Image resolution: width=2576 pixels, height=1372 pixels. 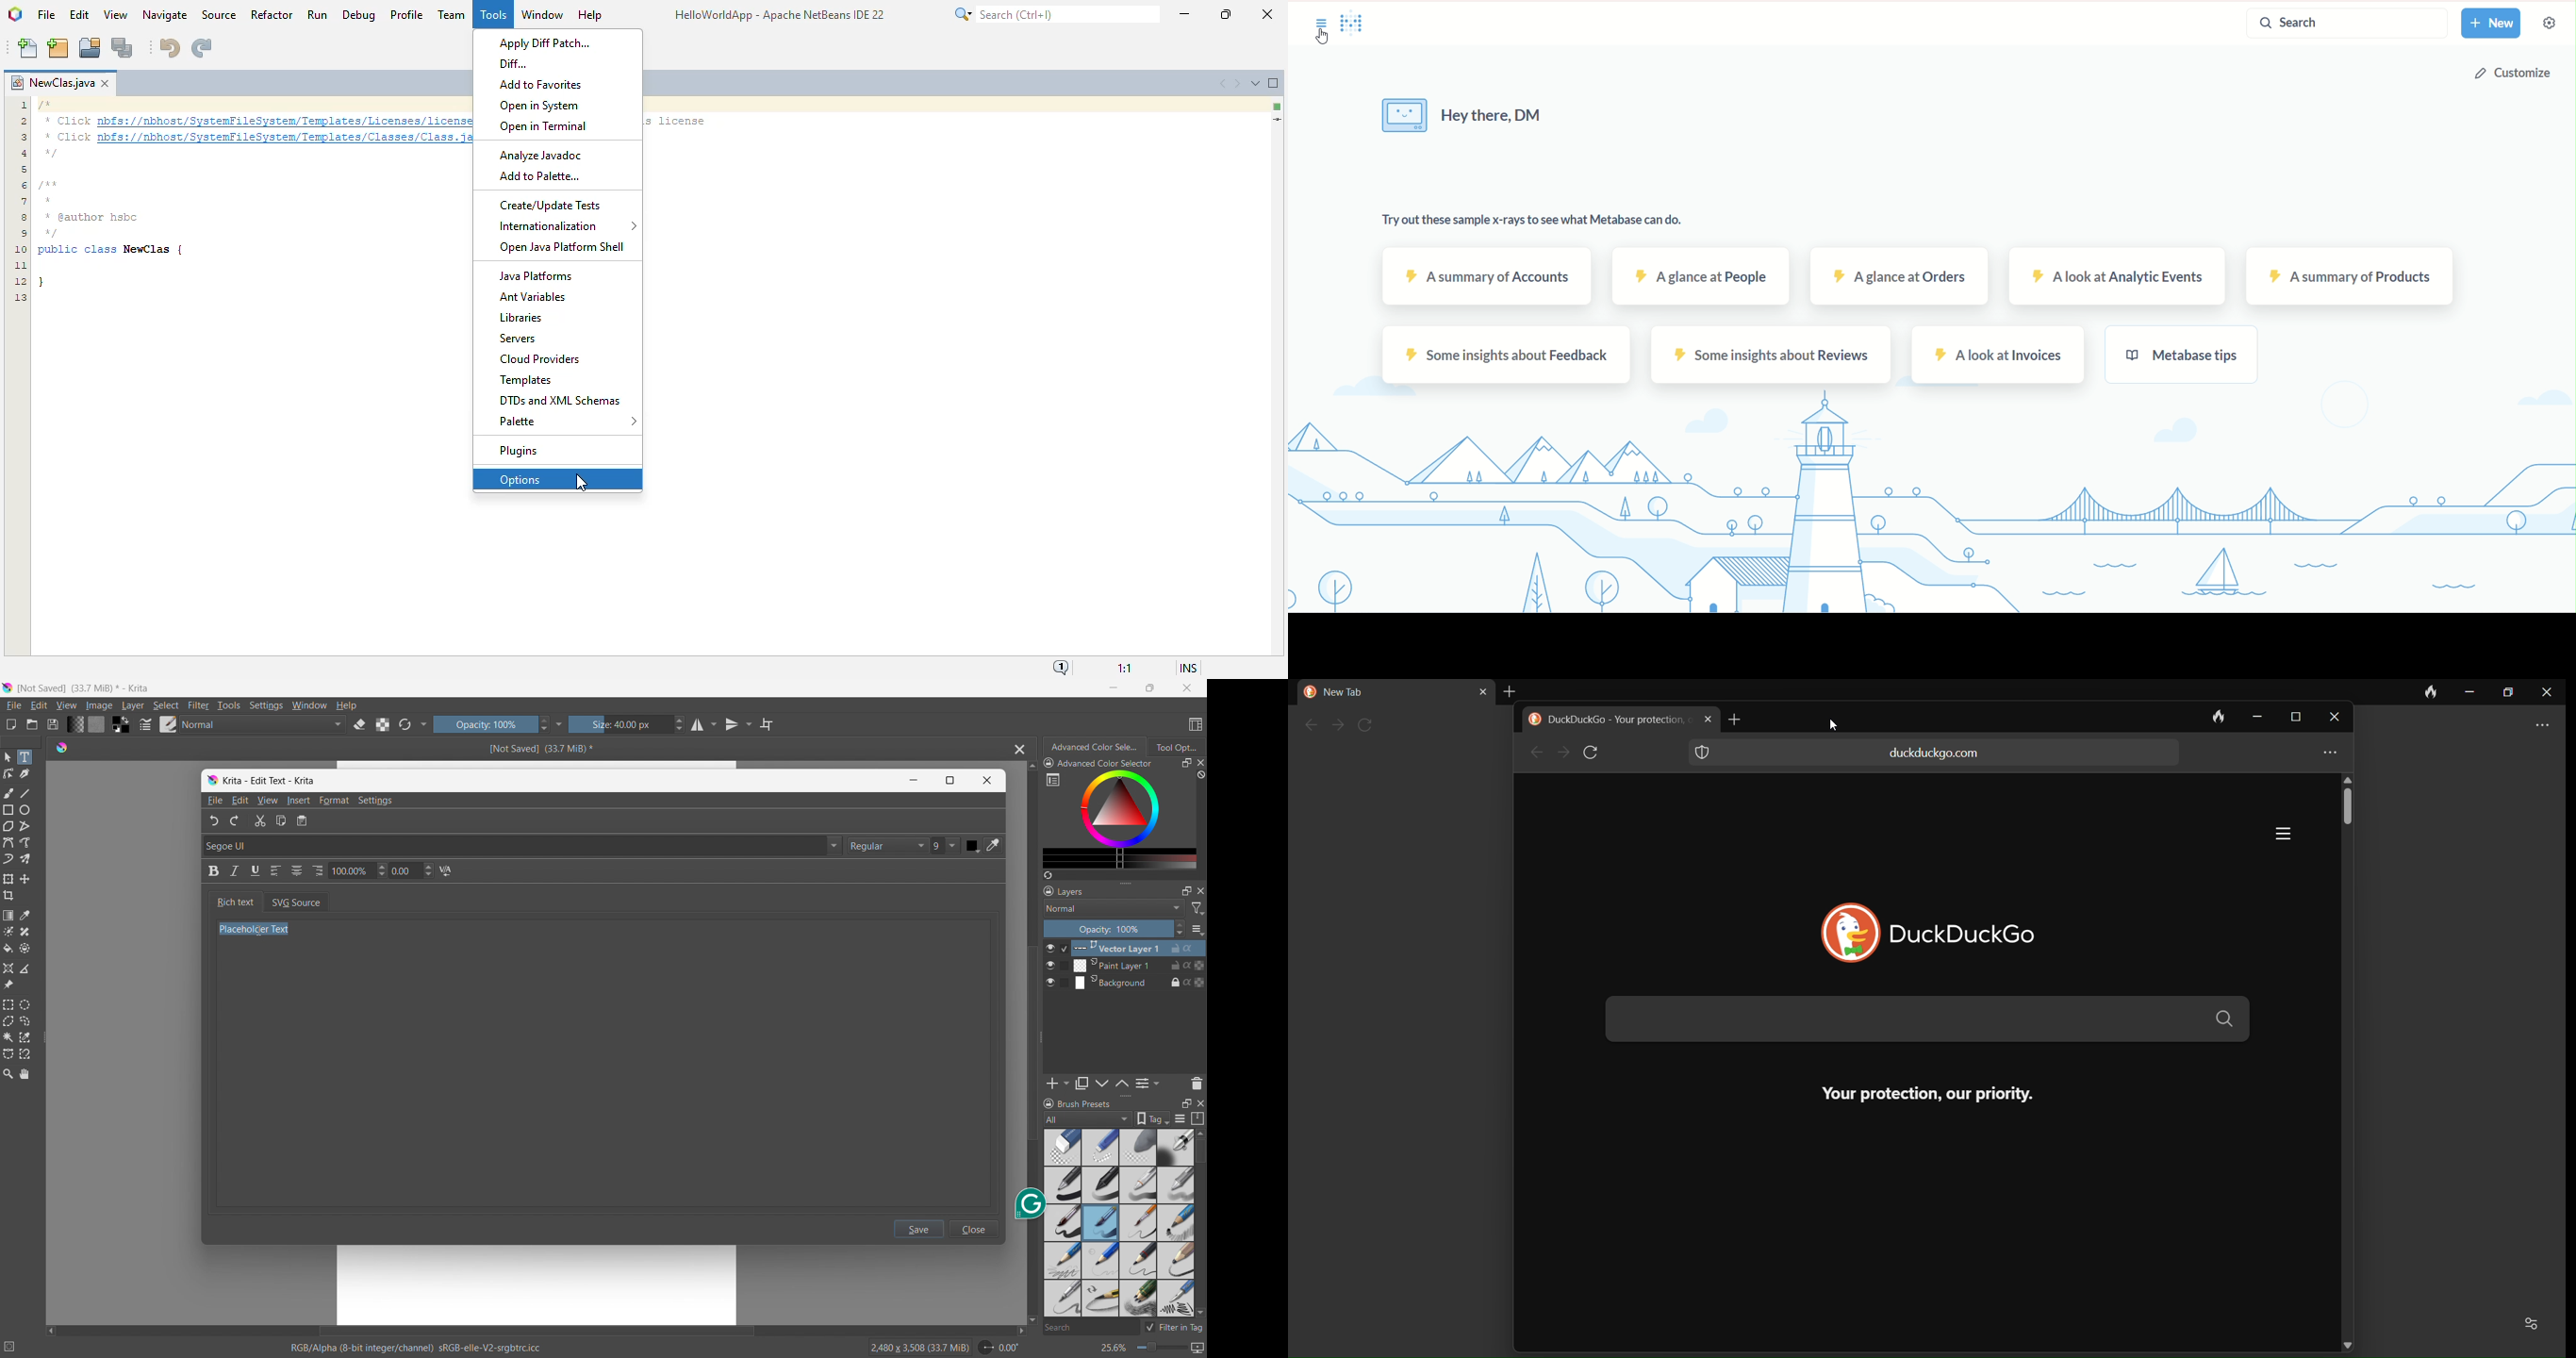 What do you see at coordinates (1337, 726) in the screenshot?
I see `next` at bounding box center [1337, 726].